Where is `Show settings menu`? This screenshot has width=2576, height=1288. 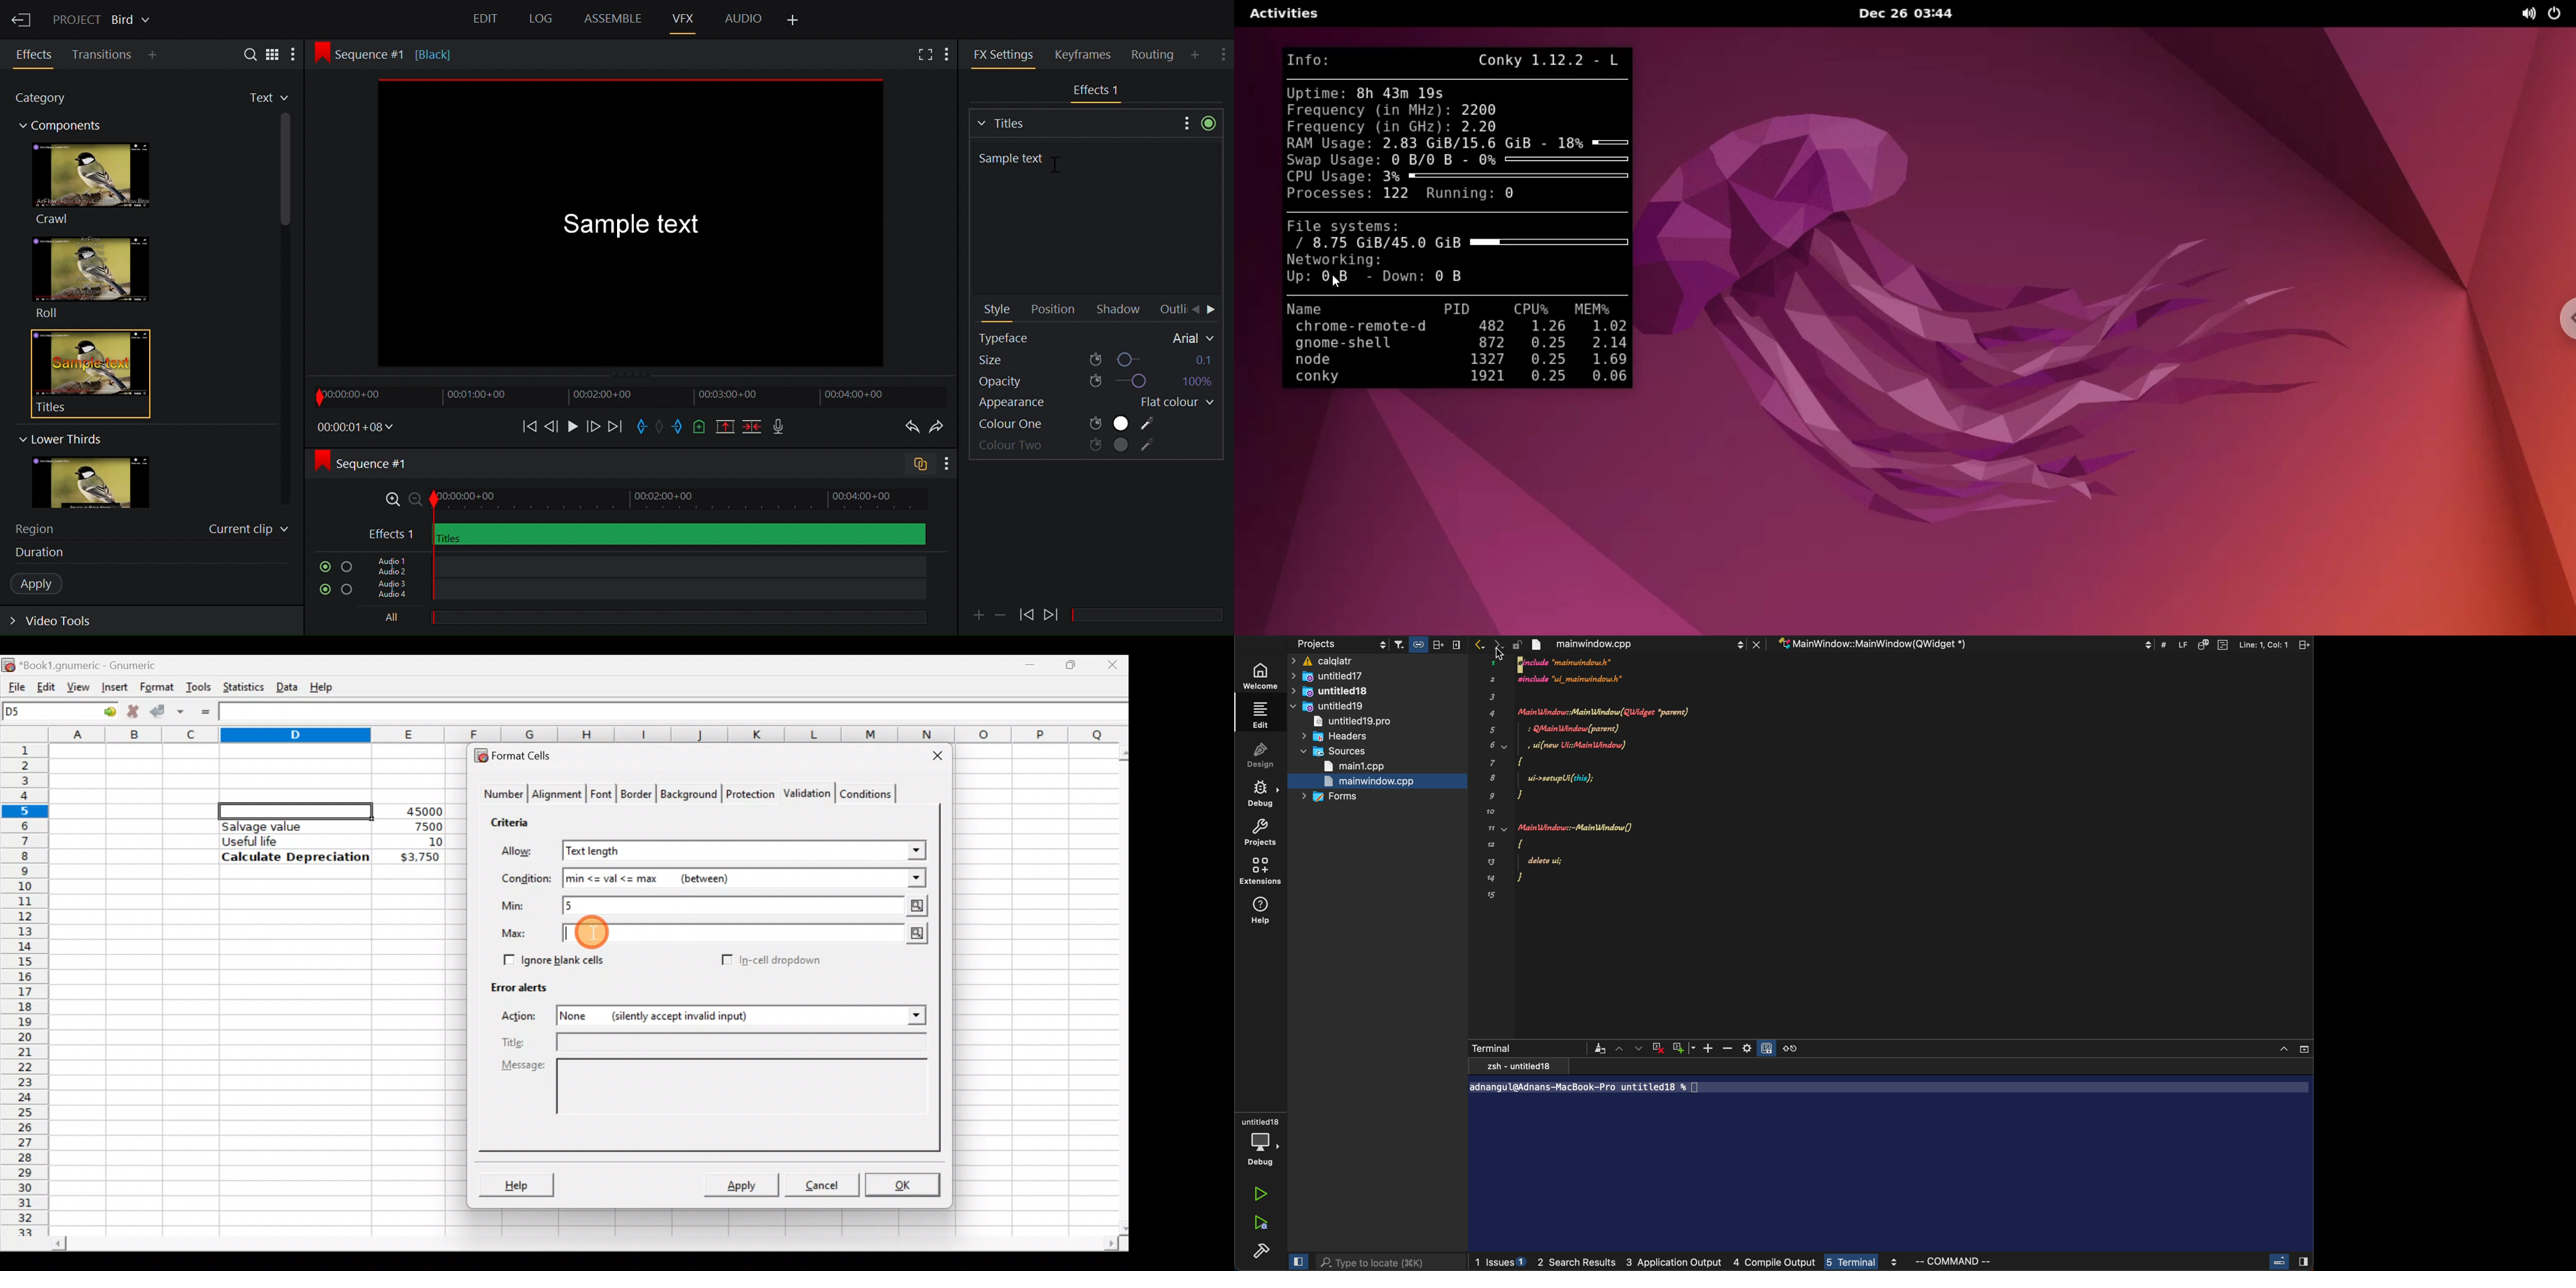
Show settings menu is located at coordinates (946, 464).